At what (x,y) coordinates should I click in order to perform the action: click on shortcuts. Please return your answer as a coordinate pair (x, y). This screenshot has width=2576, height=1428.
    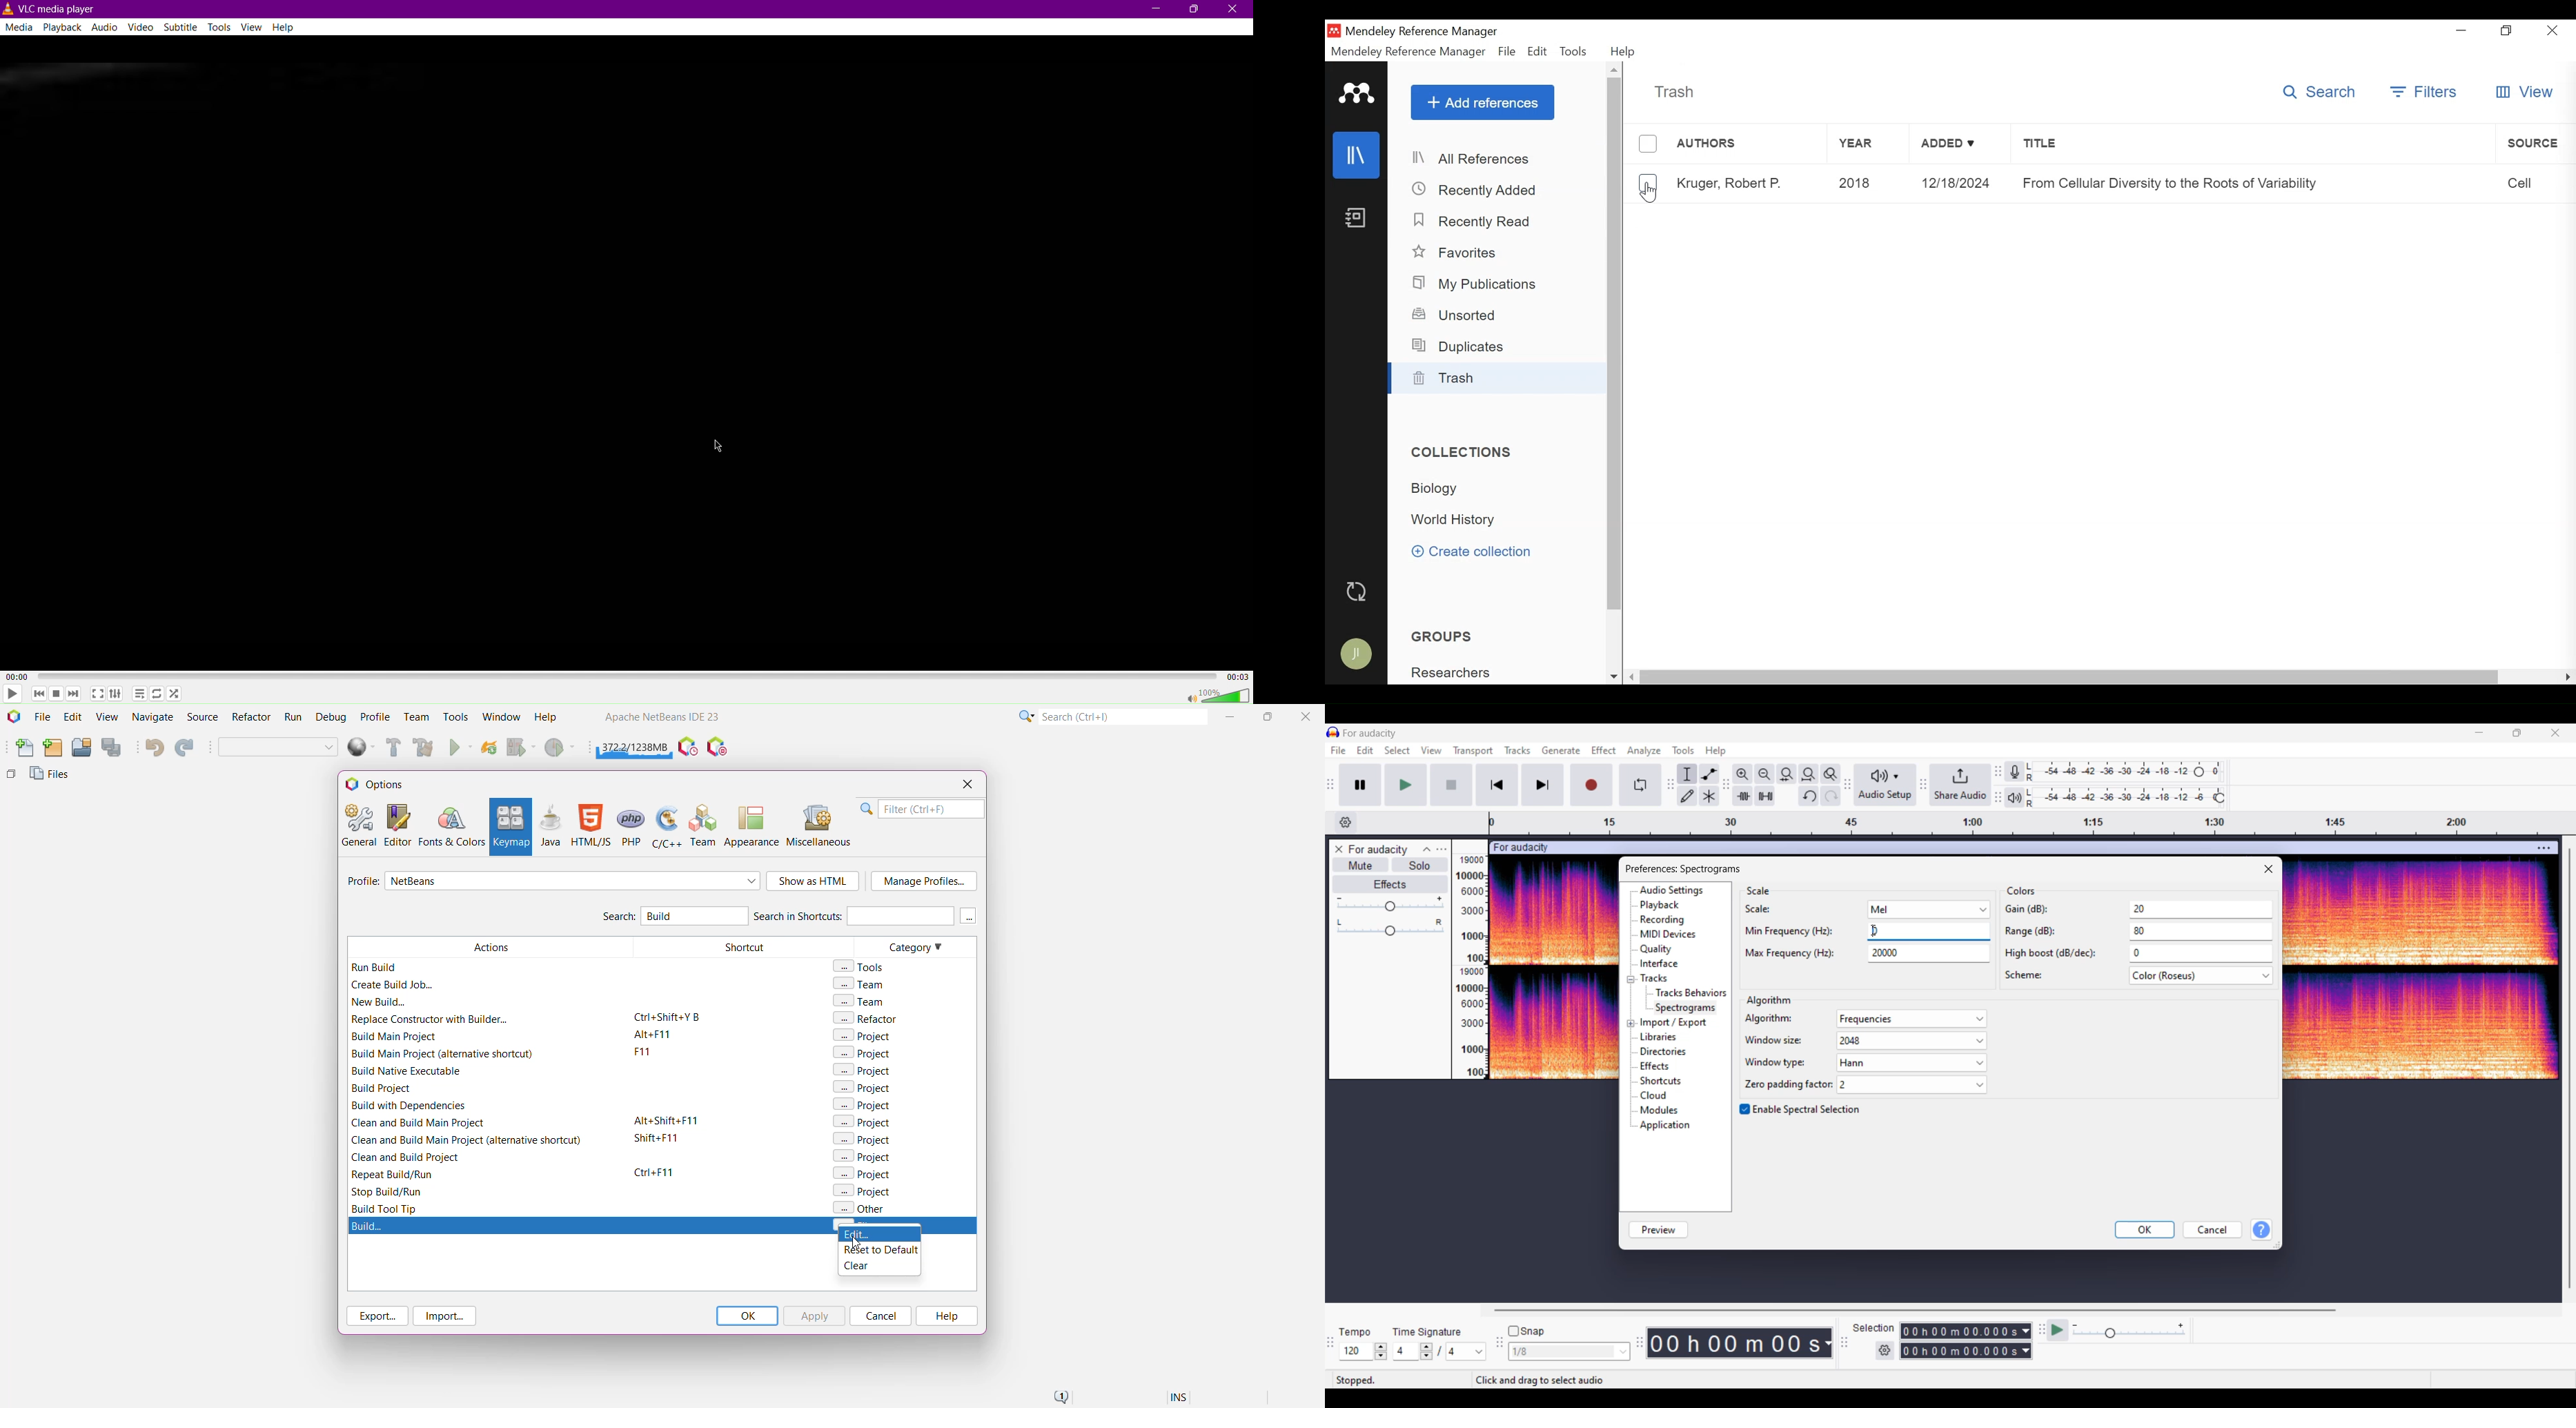
    Looking at the image, I should click on (1668, 1081).